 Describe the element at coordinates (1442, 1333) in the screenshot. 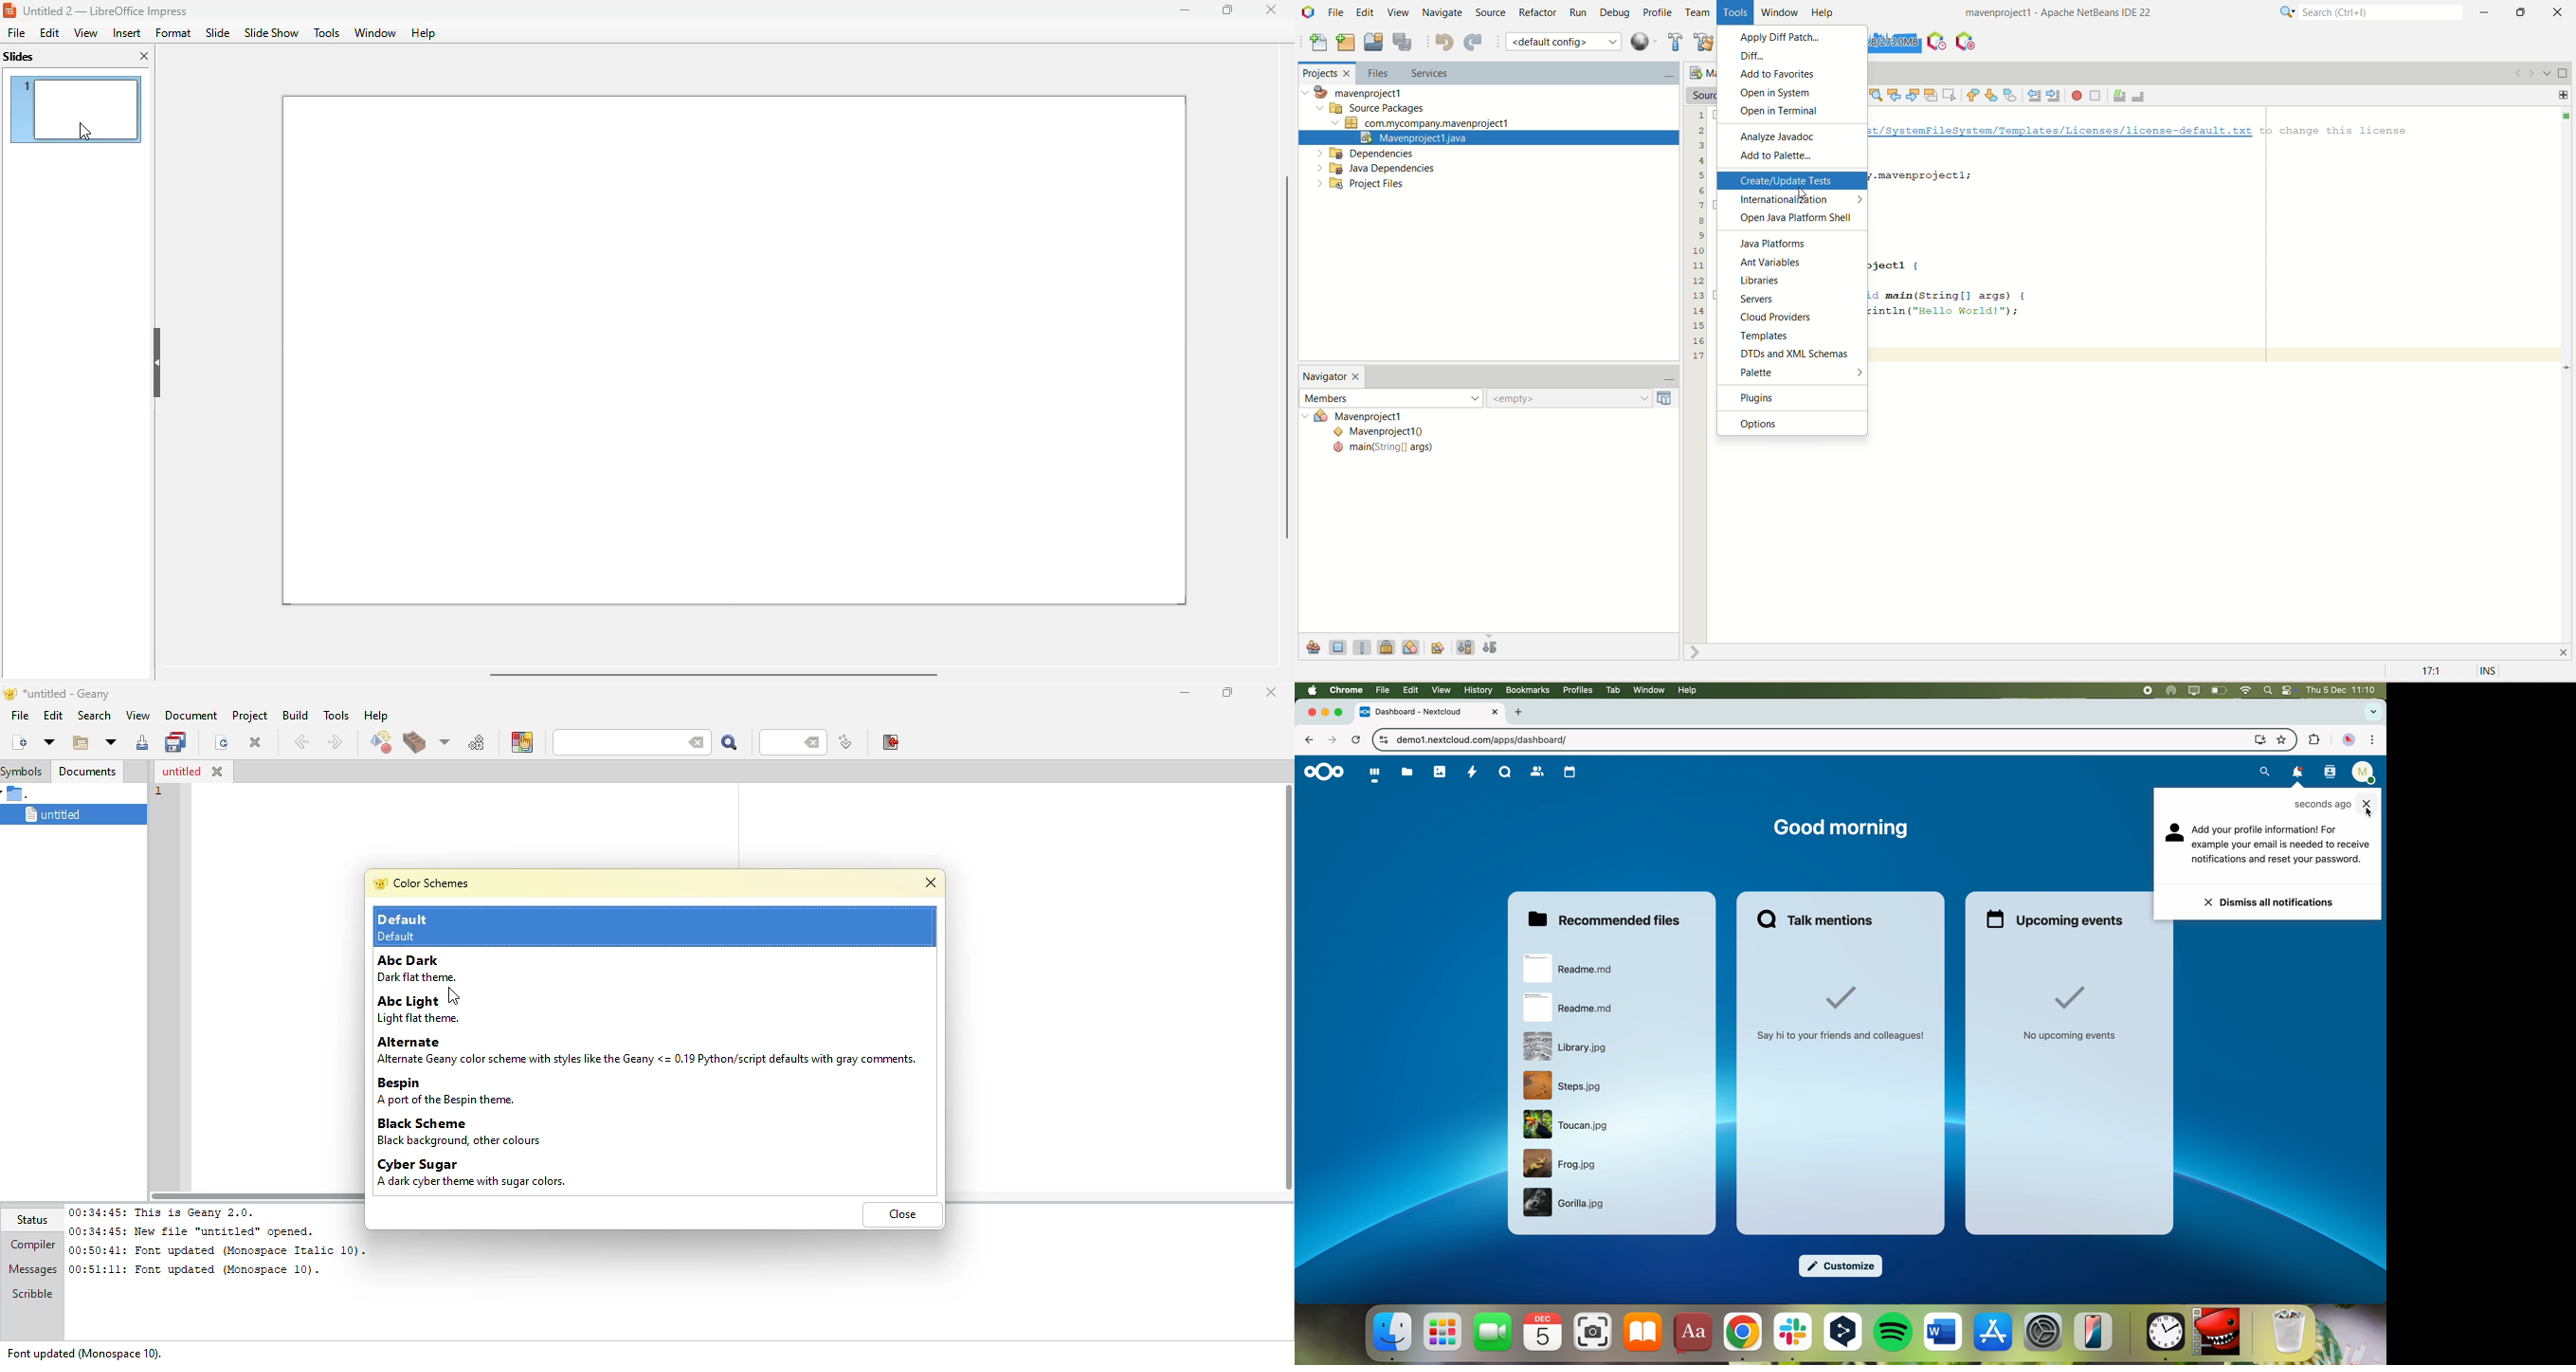

I see `launchpad` at that location.